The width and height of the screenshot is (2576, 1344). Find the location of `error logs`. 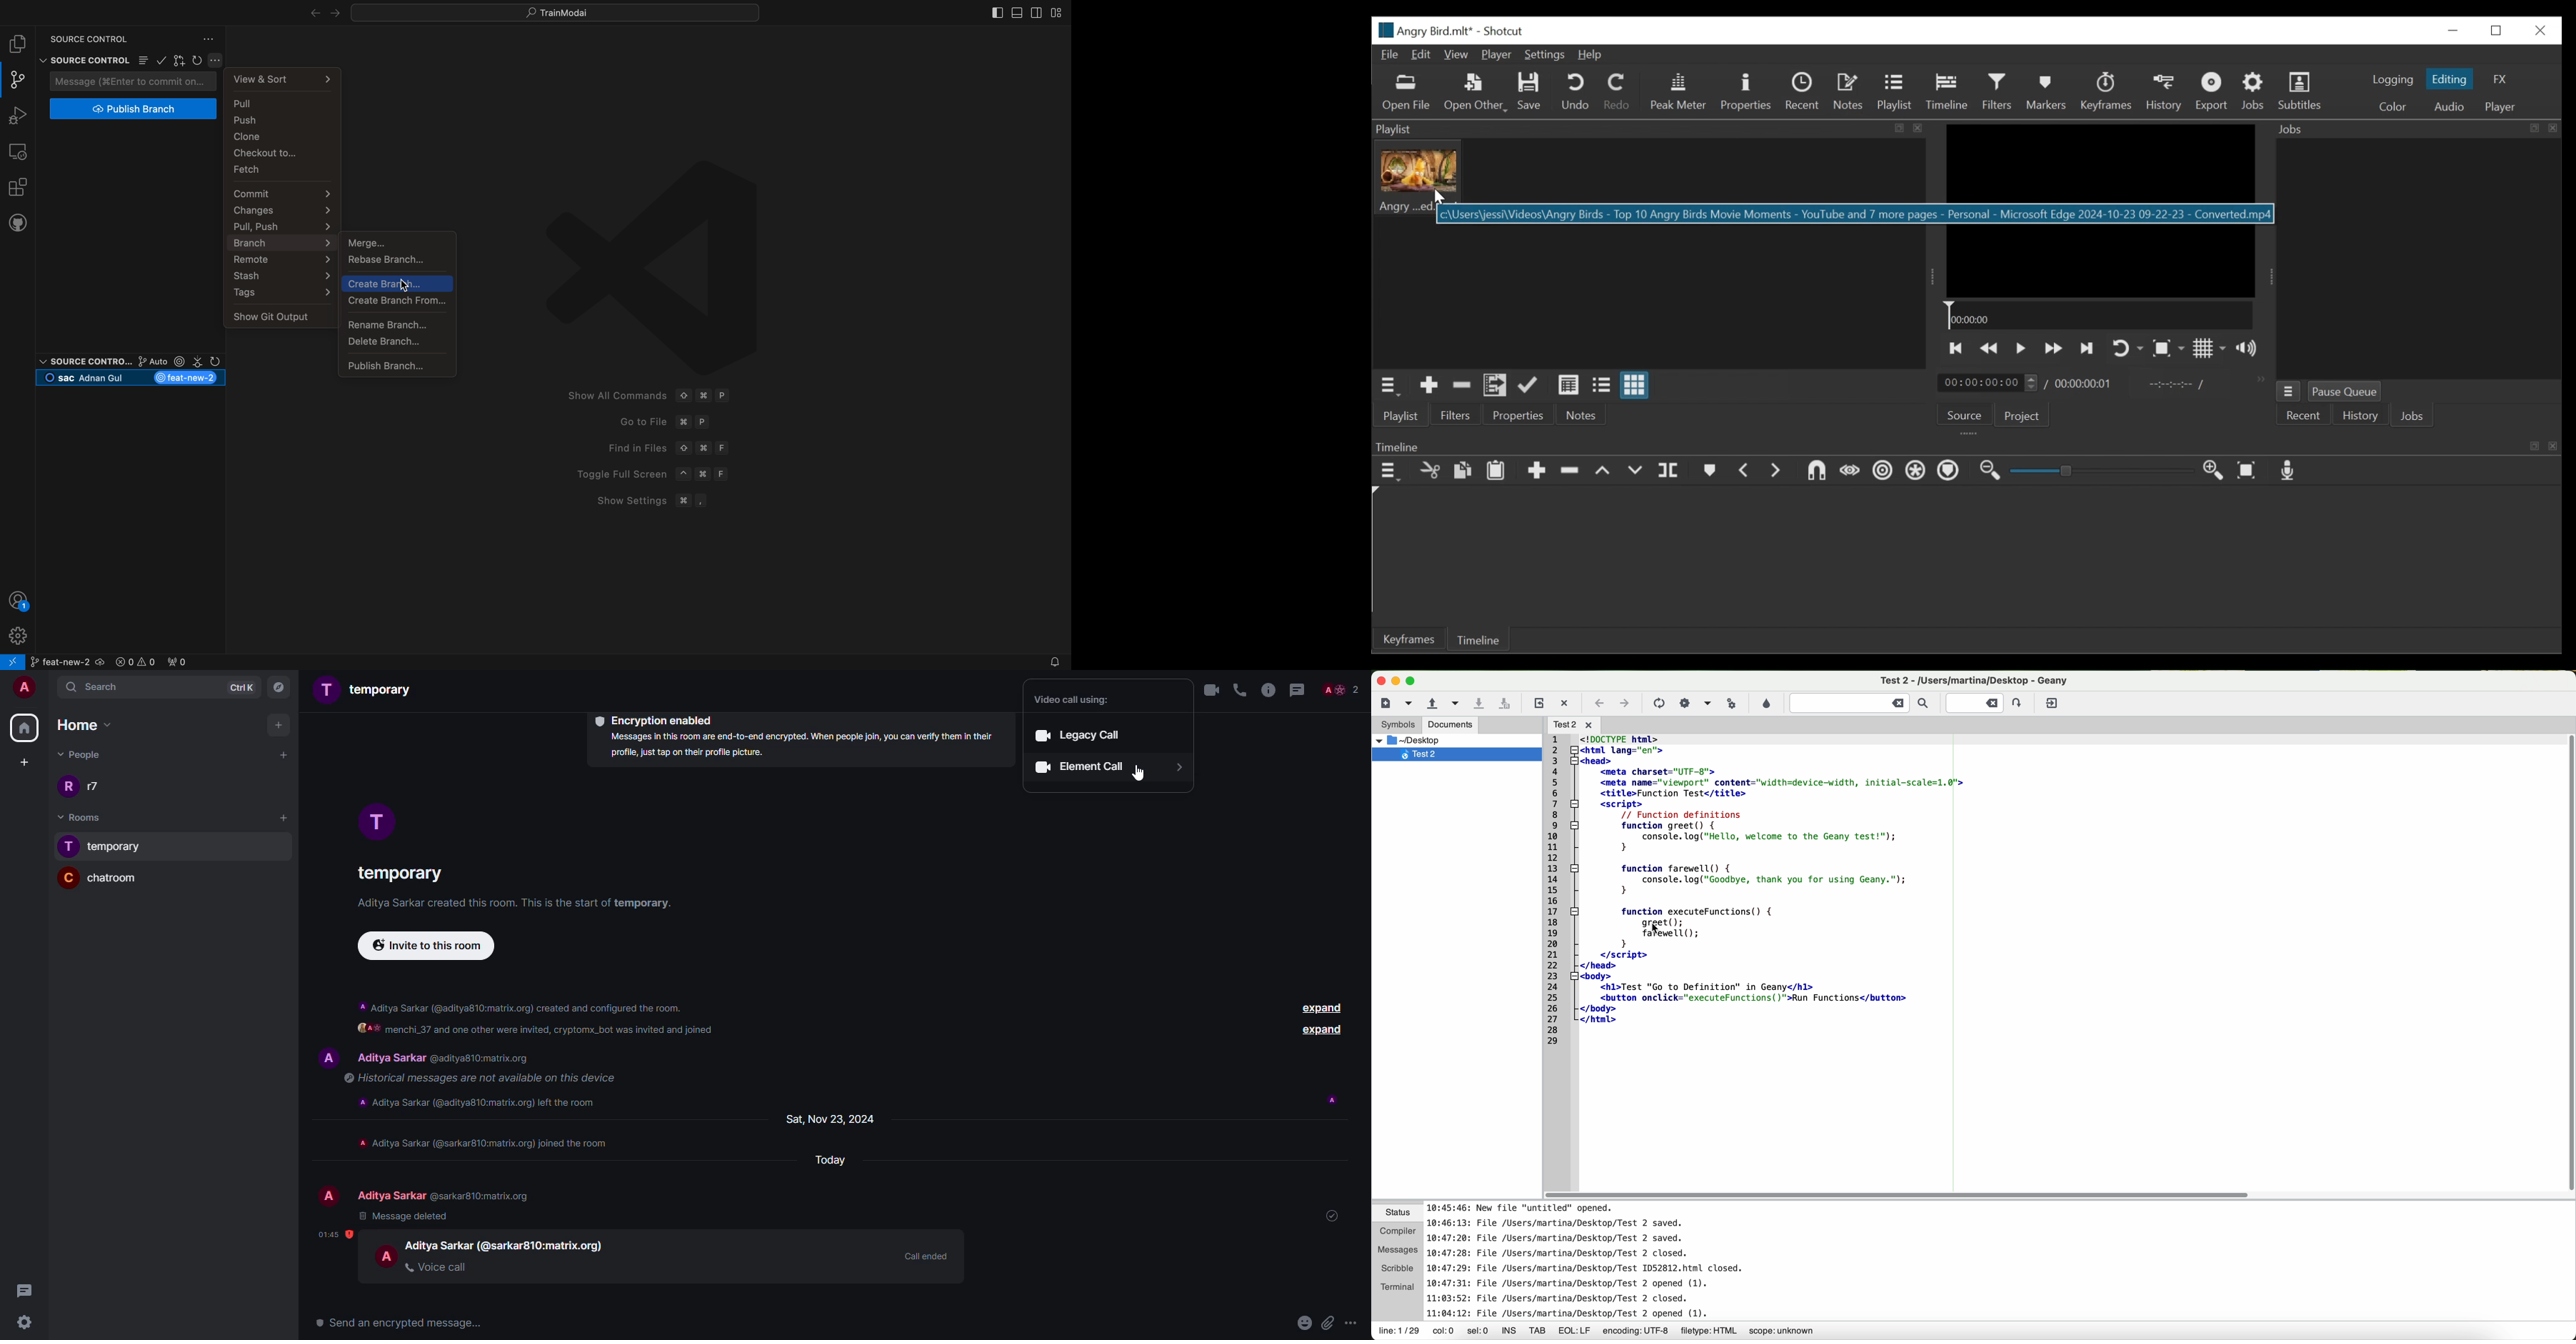

error logs is located at coordinates (164, 660).